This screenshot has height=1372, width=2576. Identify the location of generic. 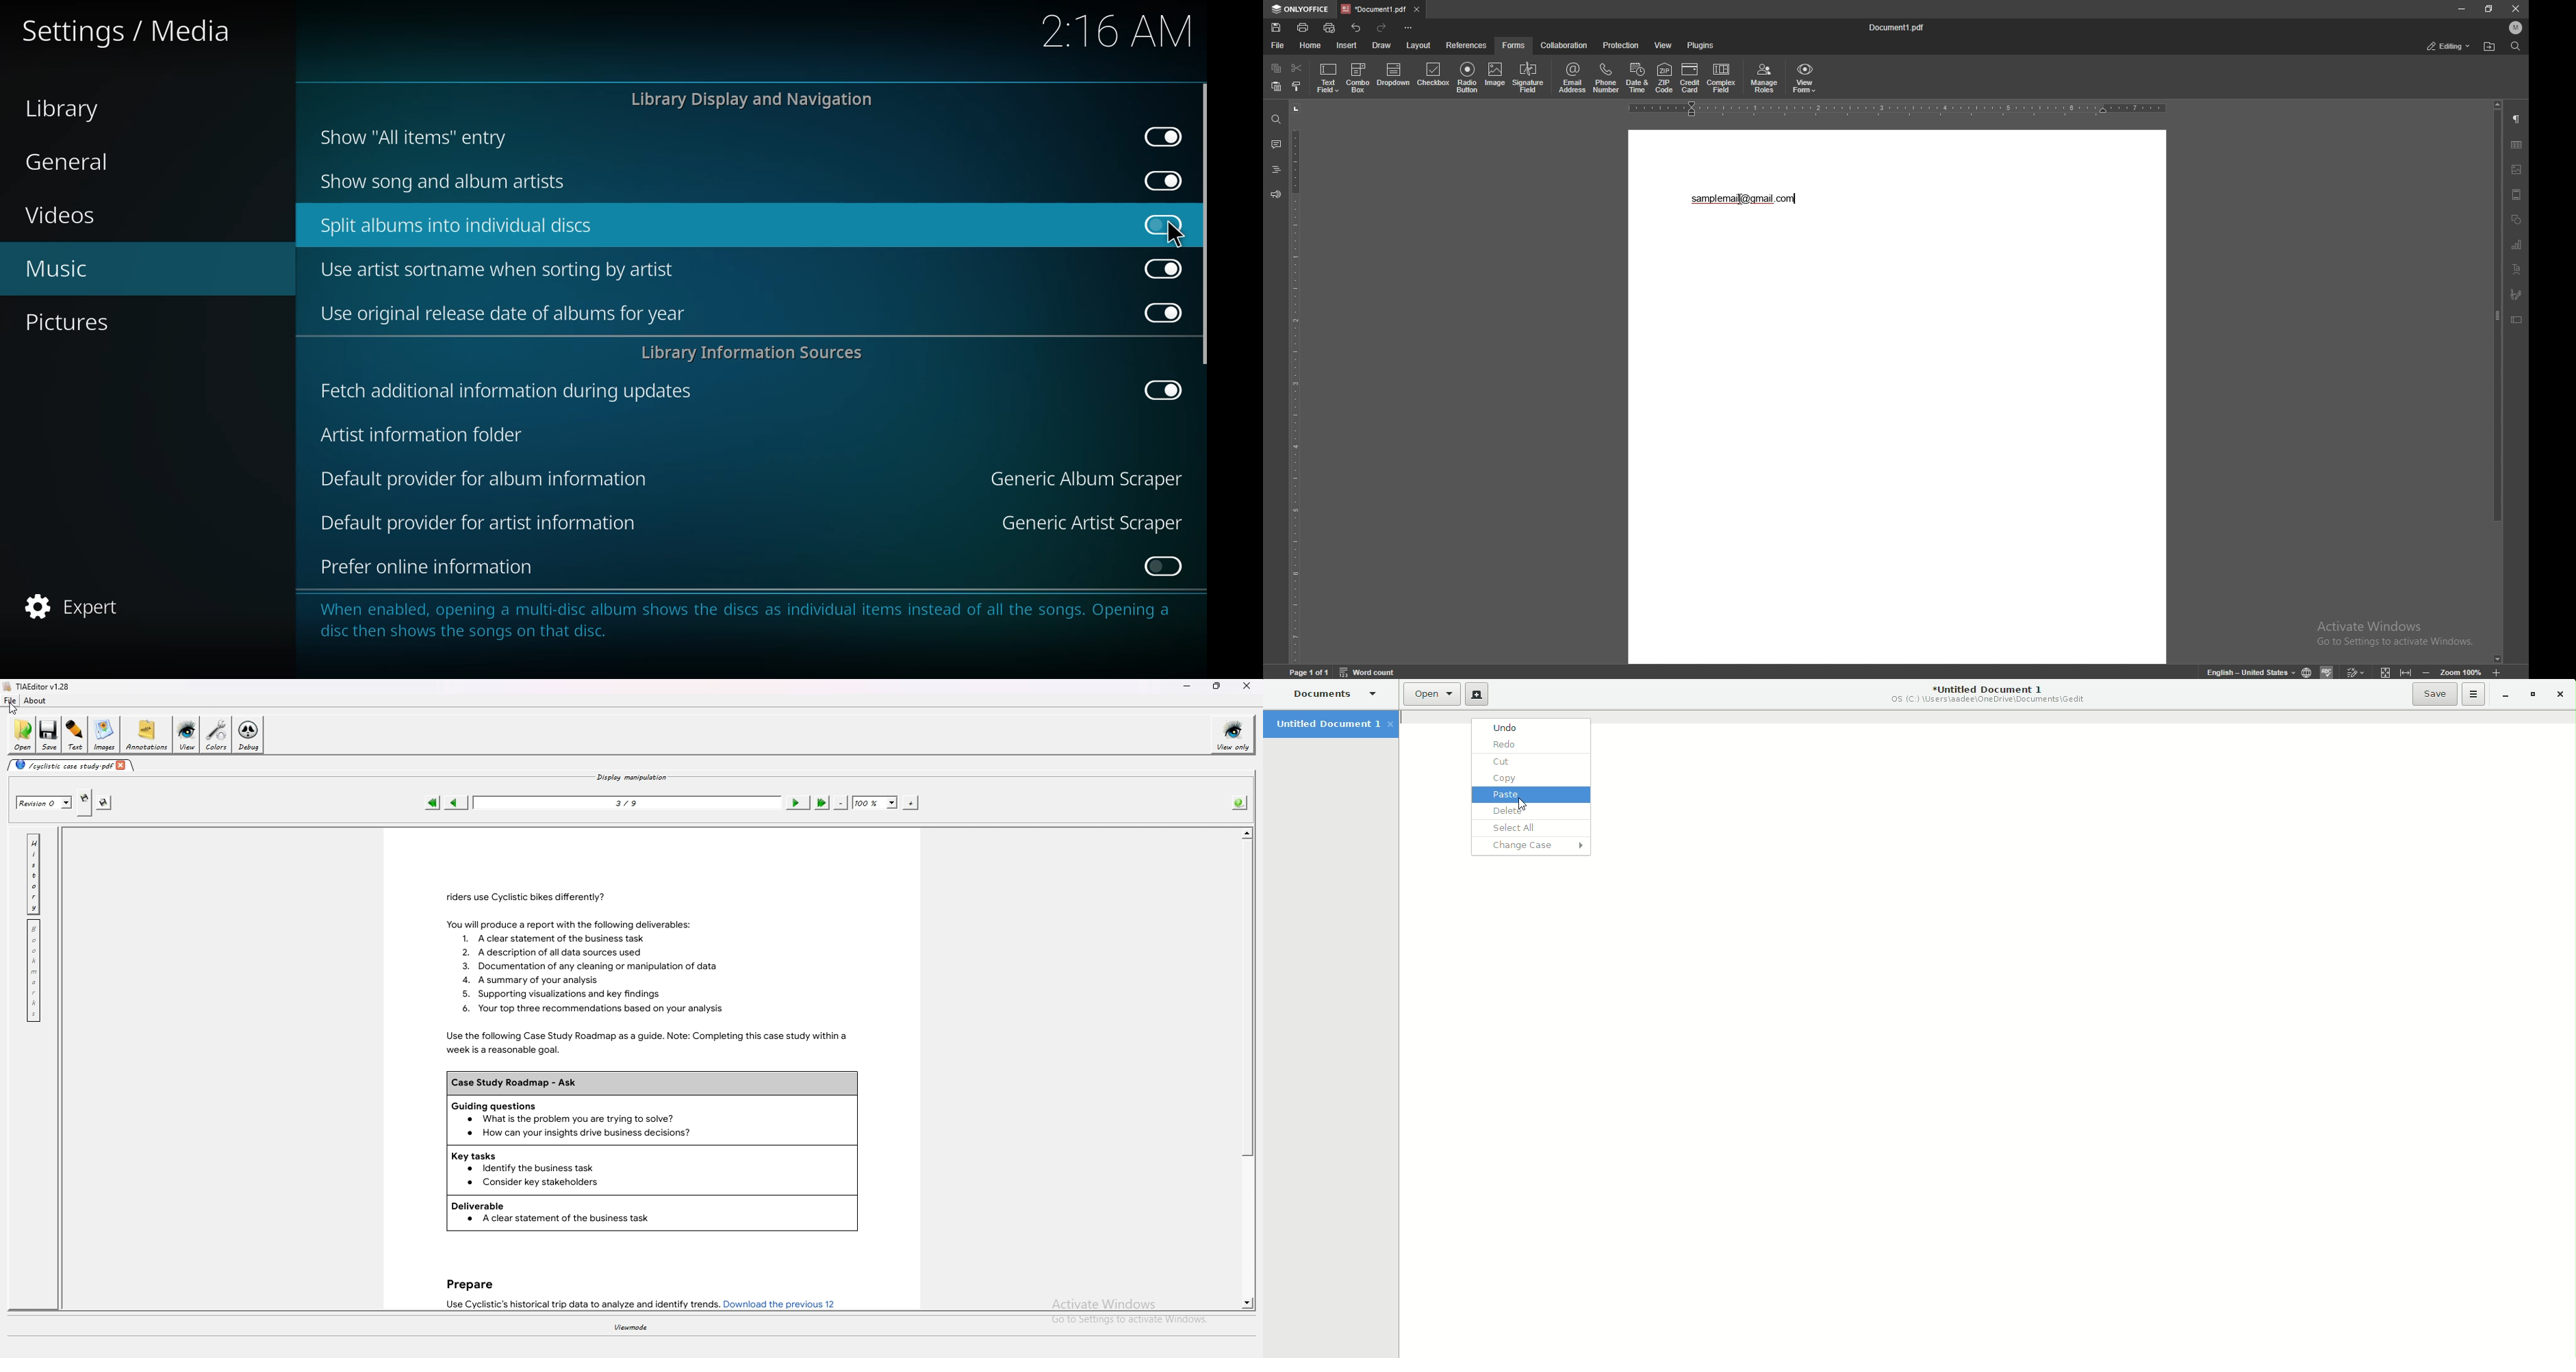
(1083, 522).